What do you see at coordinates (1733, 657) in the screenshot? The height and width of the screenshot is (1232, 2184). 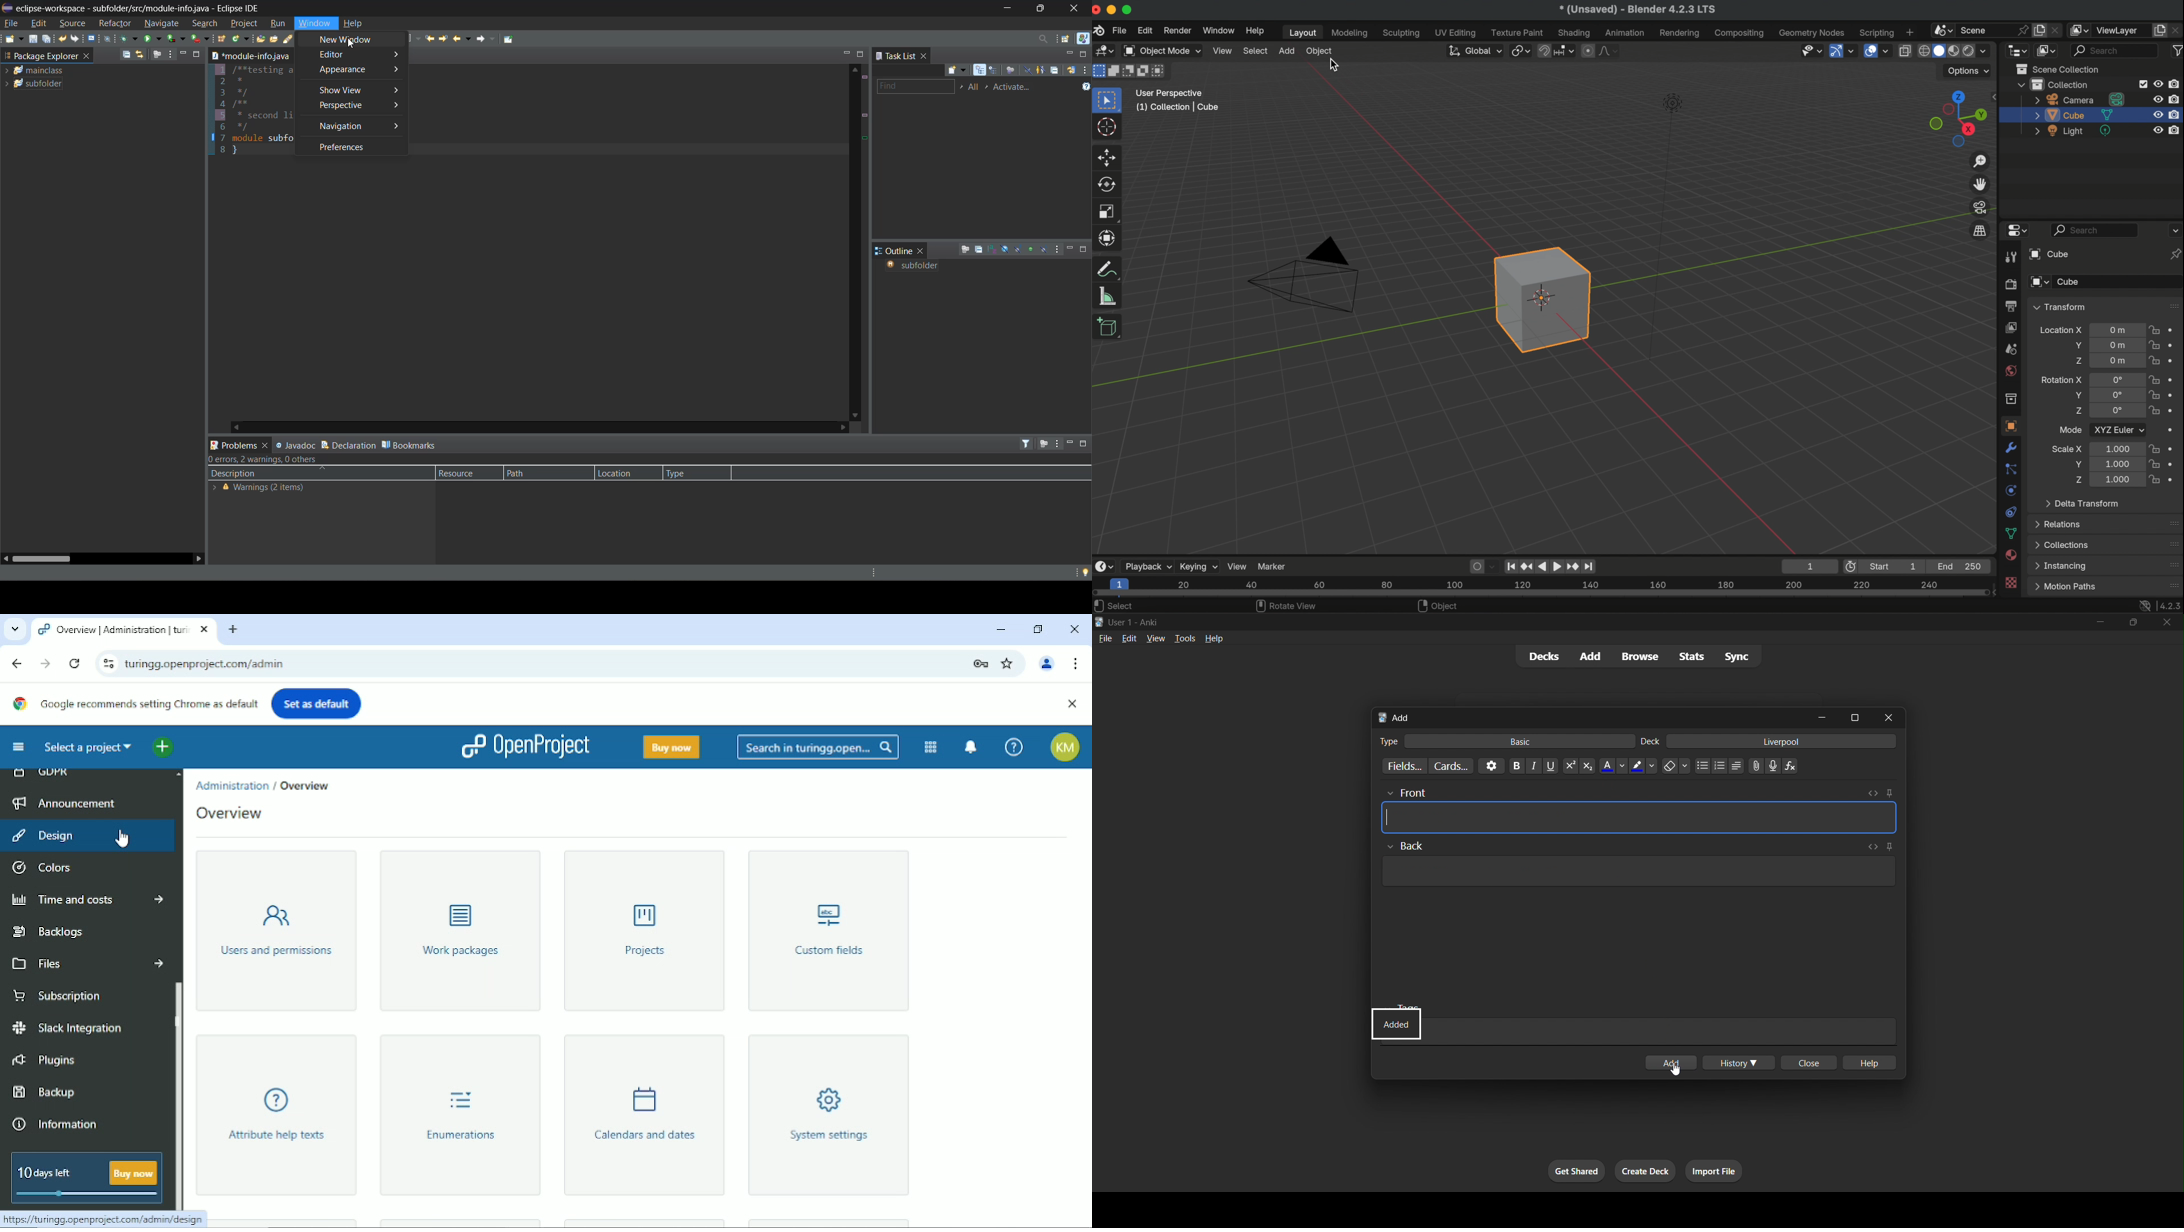 I see `sync` at bounding box center [1733, 657].